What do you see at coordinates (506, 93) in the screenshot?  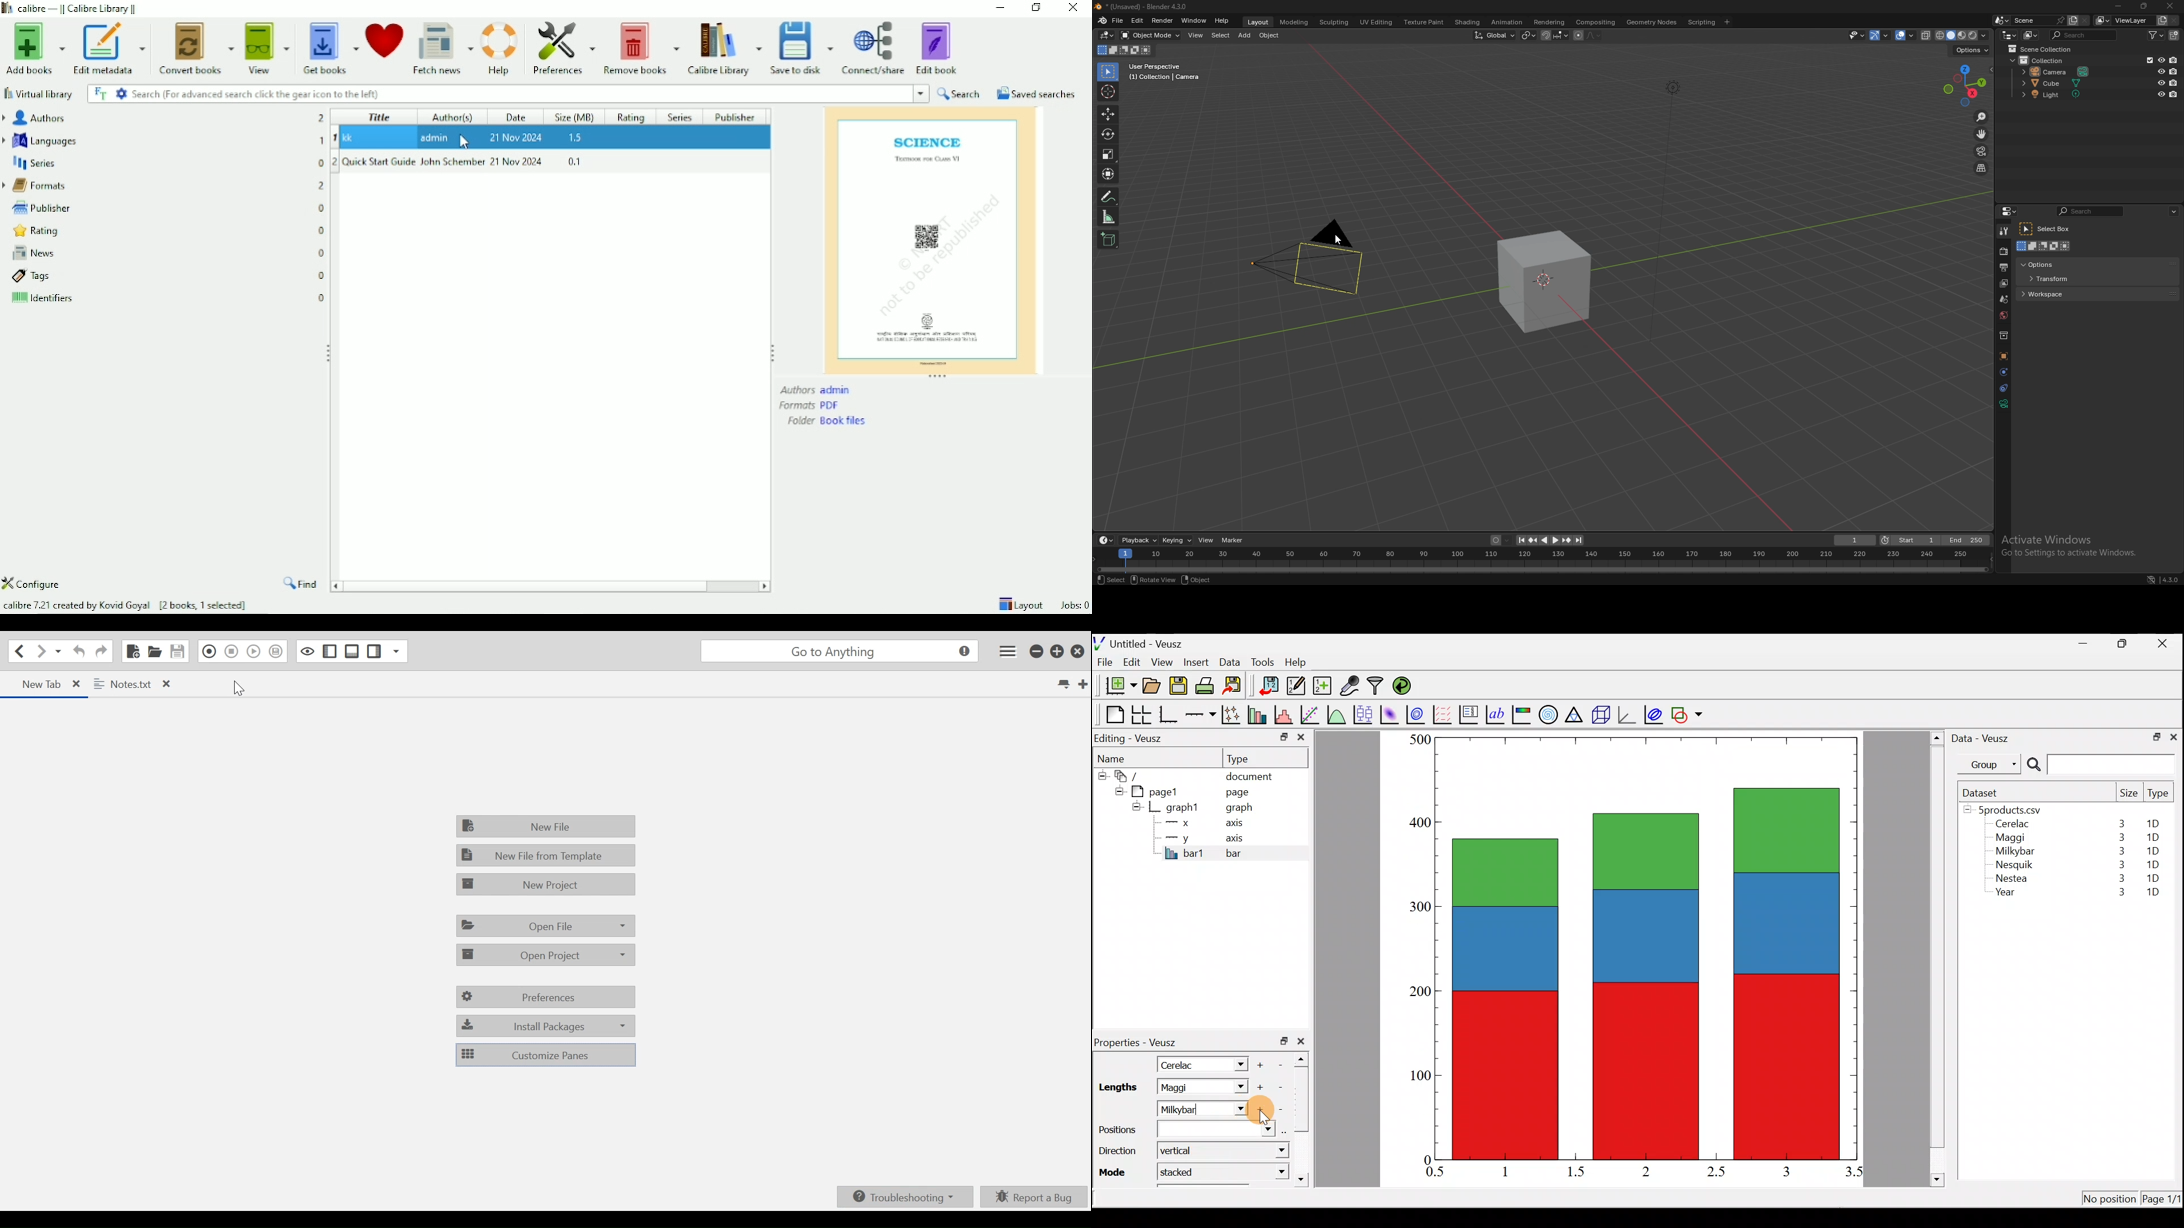 I see `Search` at bounding box center [506, 93].